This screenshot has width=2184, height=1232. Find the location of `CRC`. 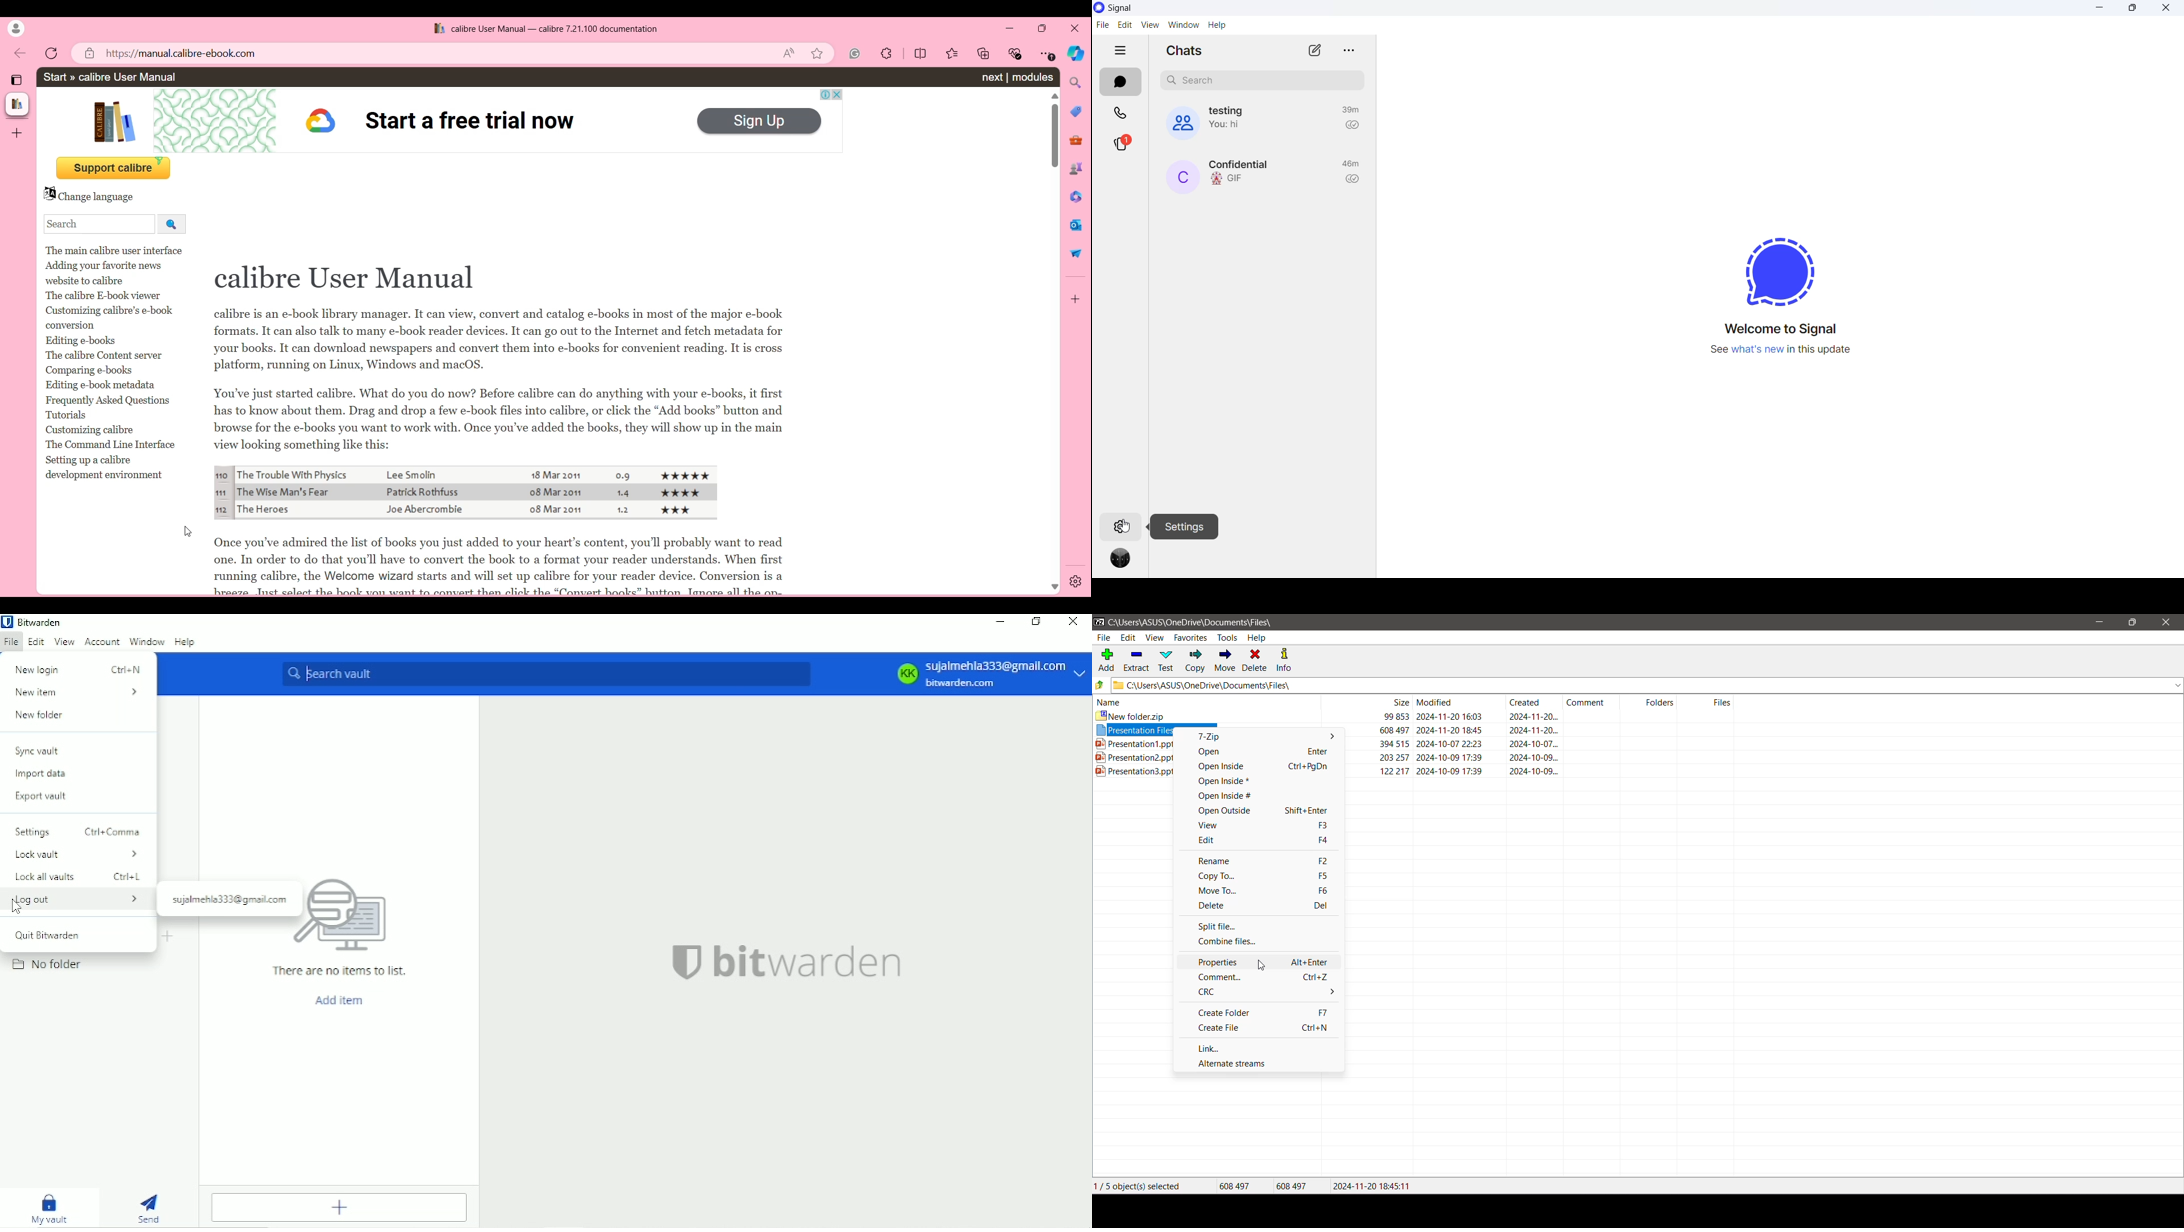

CRC is located at coordinates (1217, 994).